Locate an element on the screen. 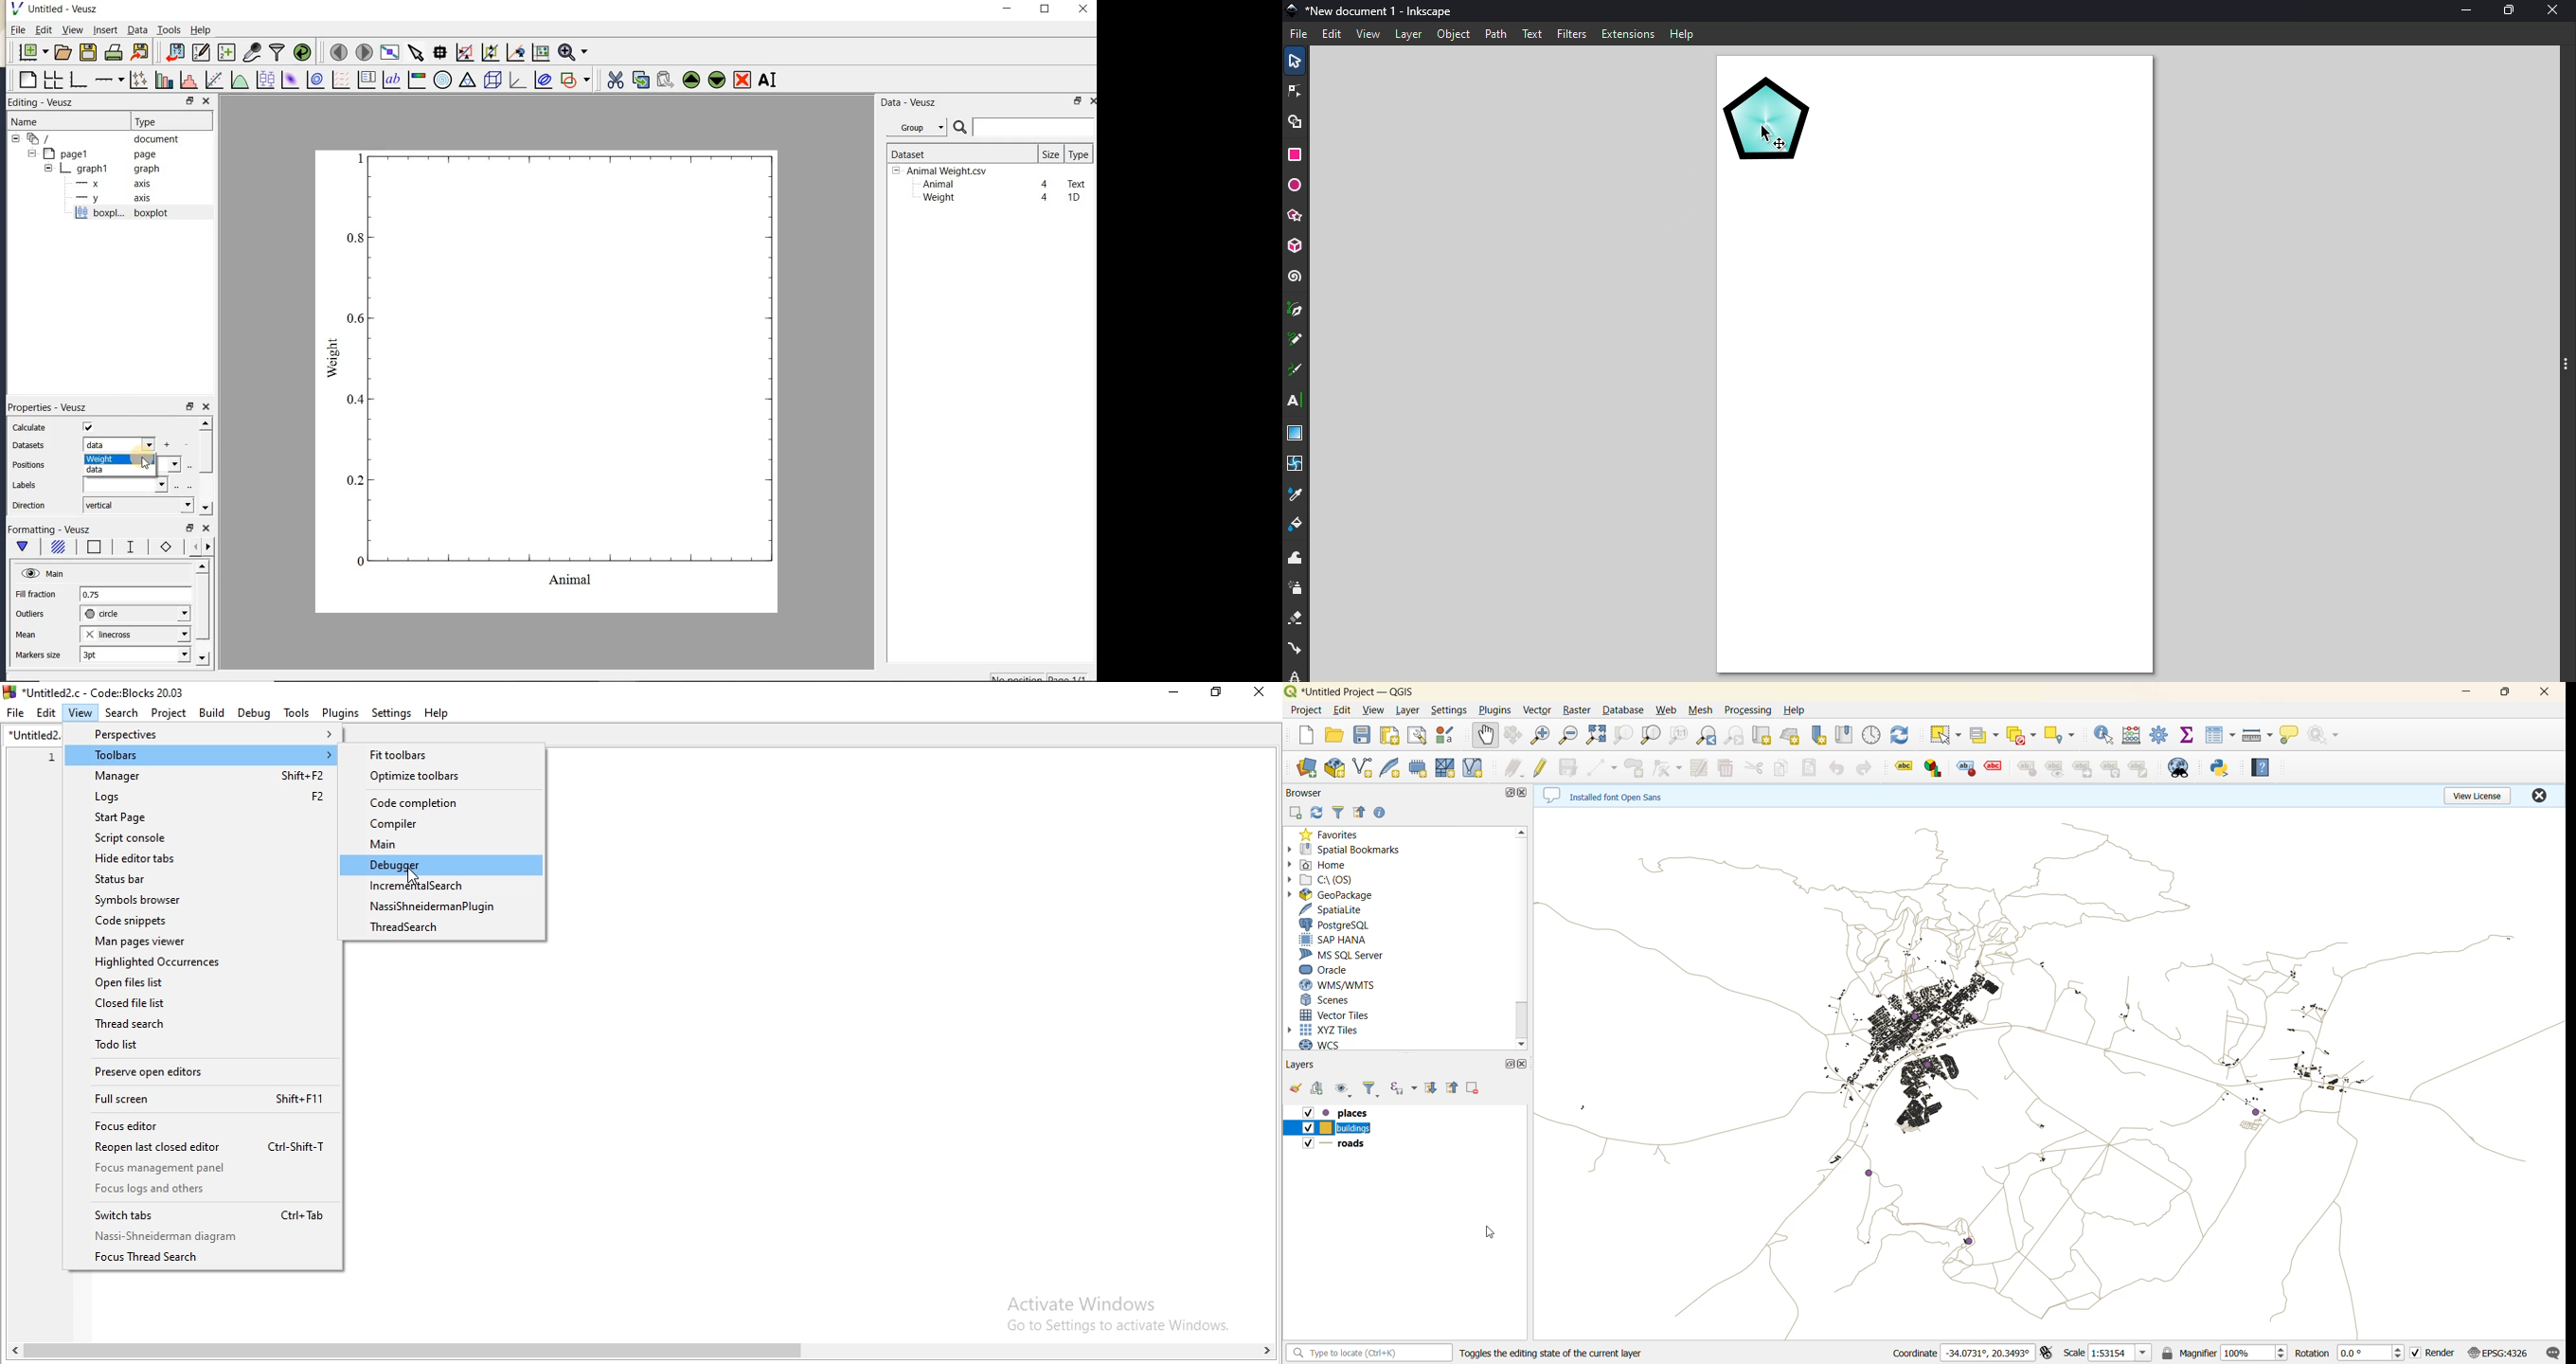 The height and width of the screenshot is (1372, 2576). remove layer is located at coordinates (1472, 1085).